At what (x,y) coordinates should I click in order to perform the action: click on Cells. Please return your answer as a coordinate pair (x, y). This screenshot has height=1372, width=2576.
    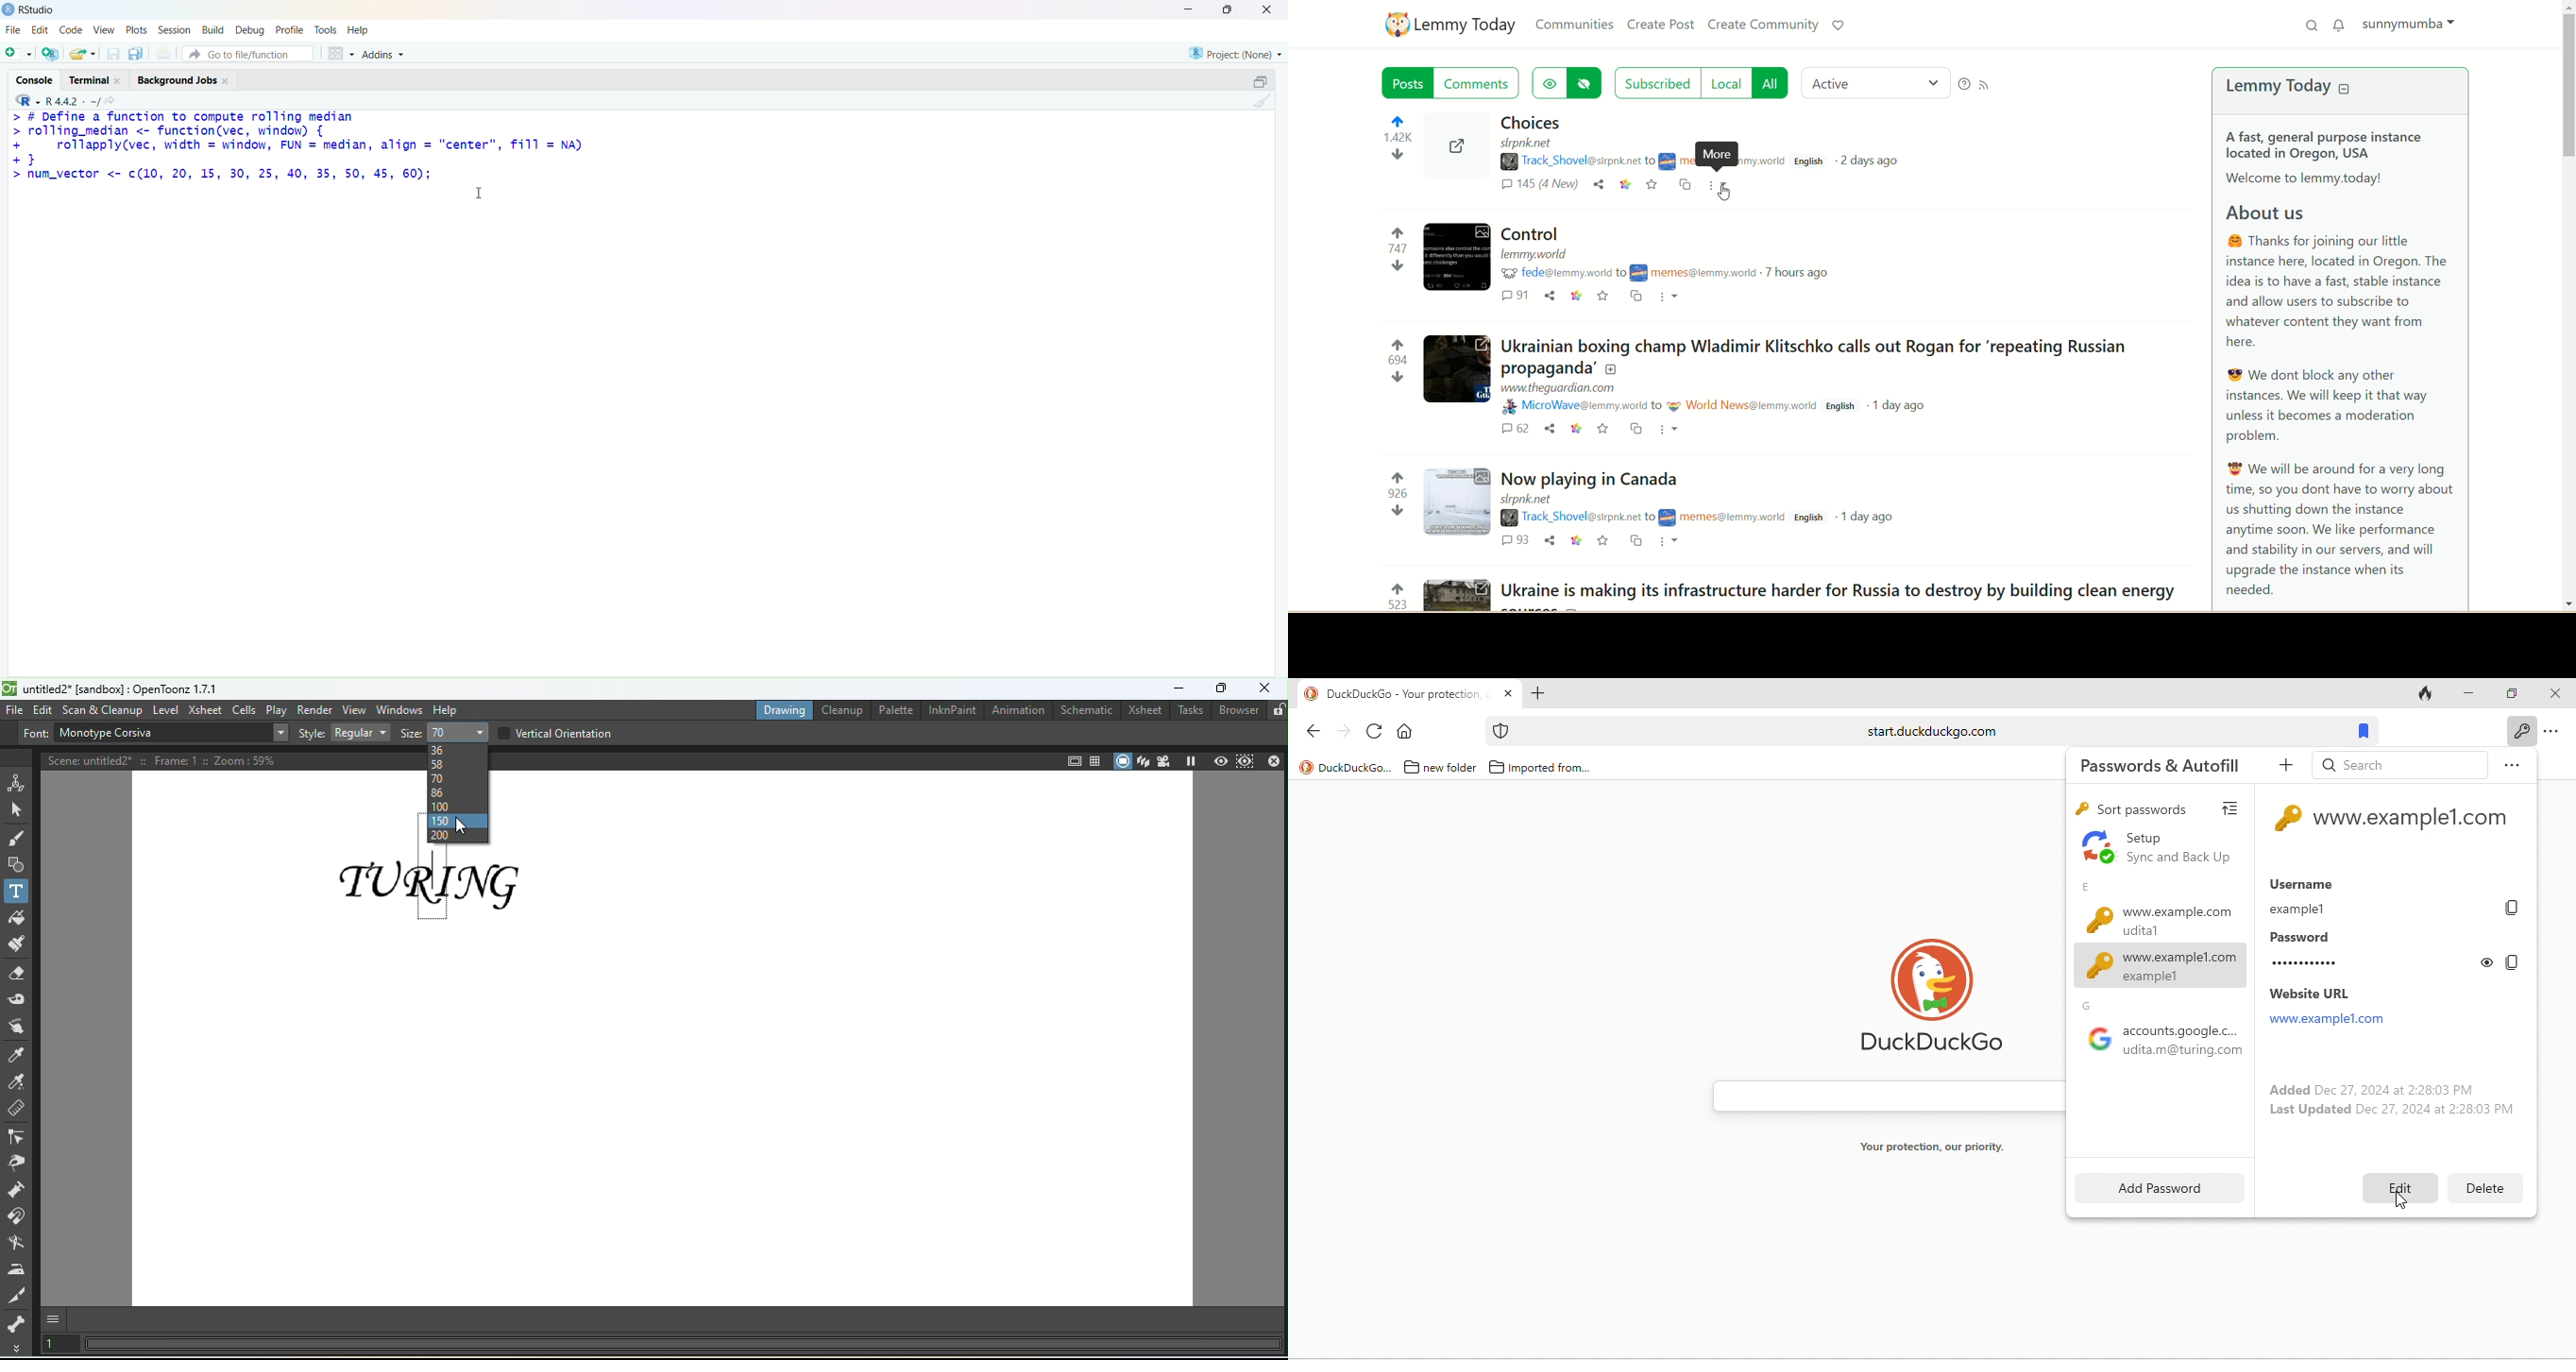
    Looking at the image, I should click on (245, 710).